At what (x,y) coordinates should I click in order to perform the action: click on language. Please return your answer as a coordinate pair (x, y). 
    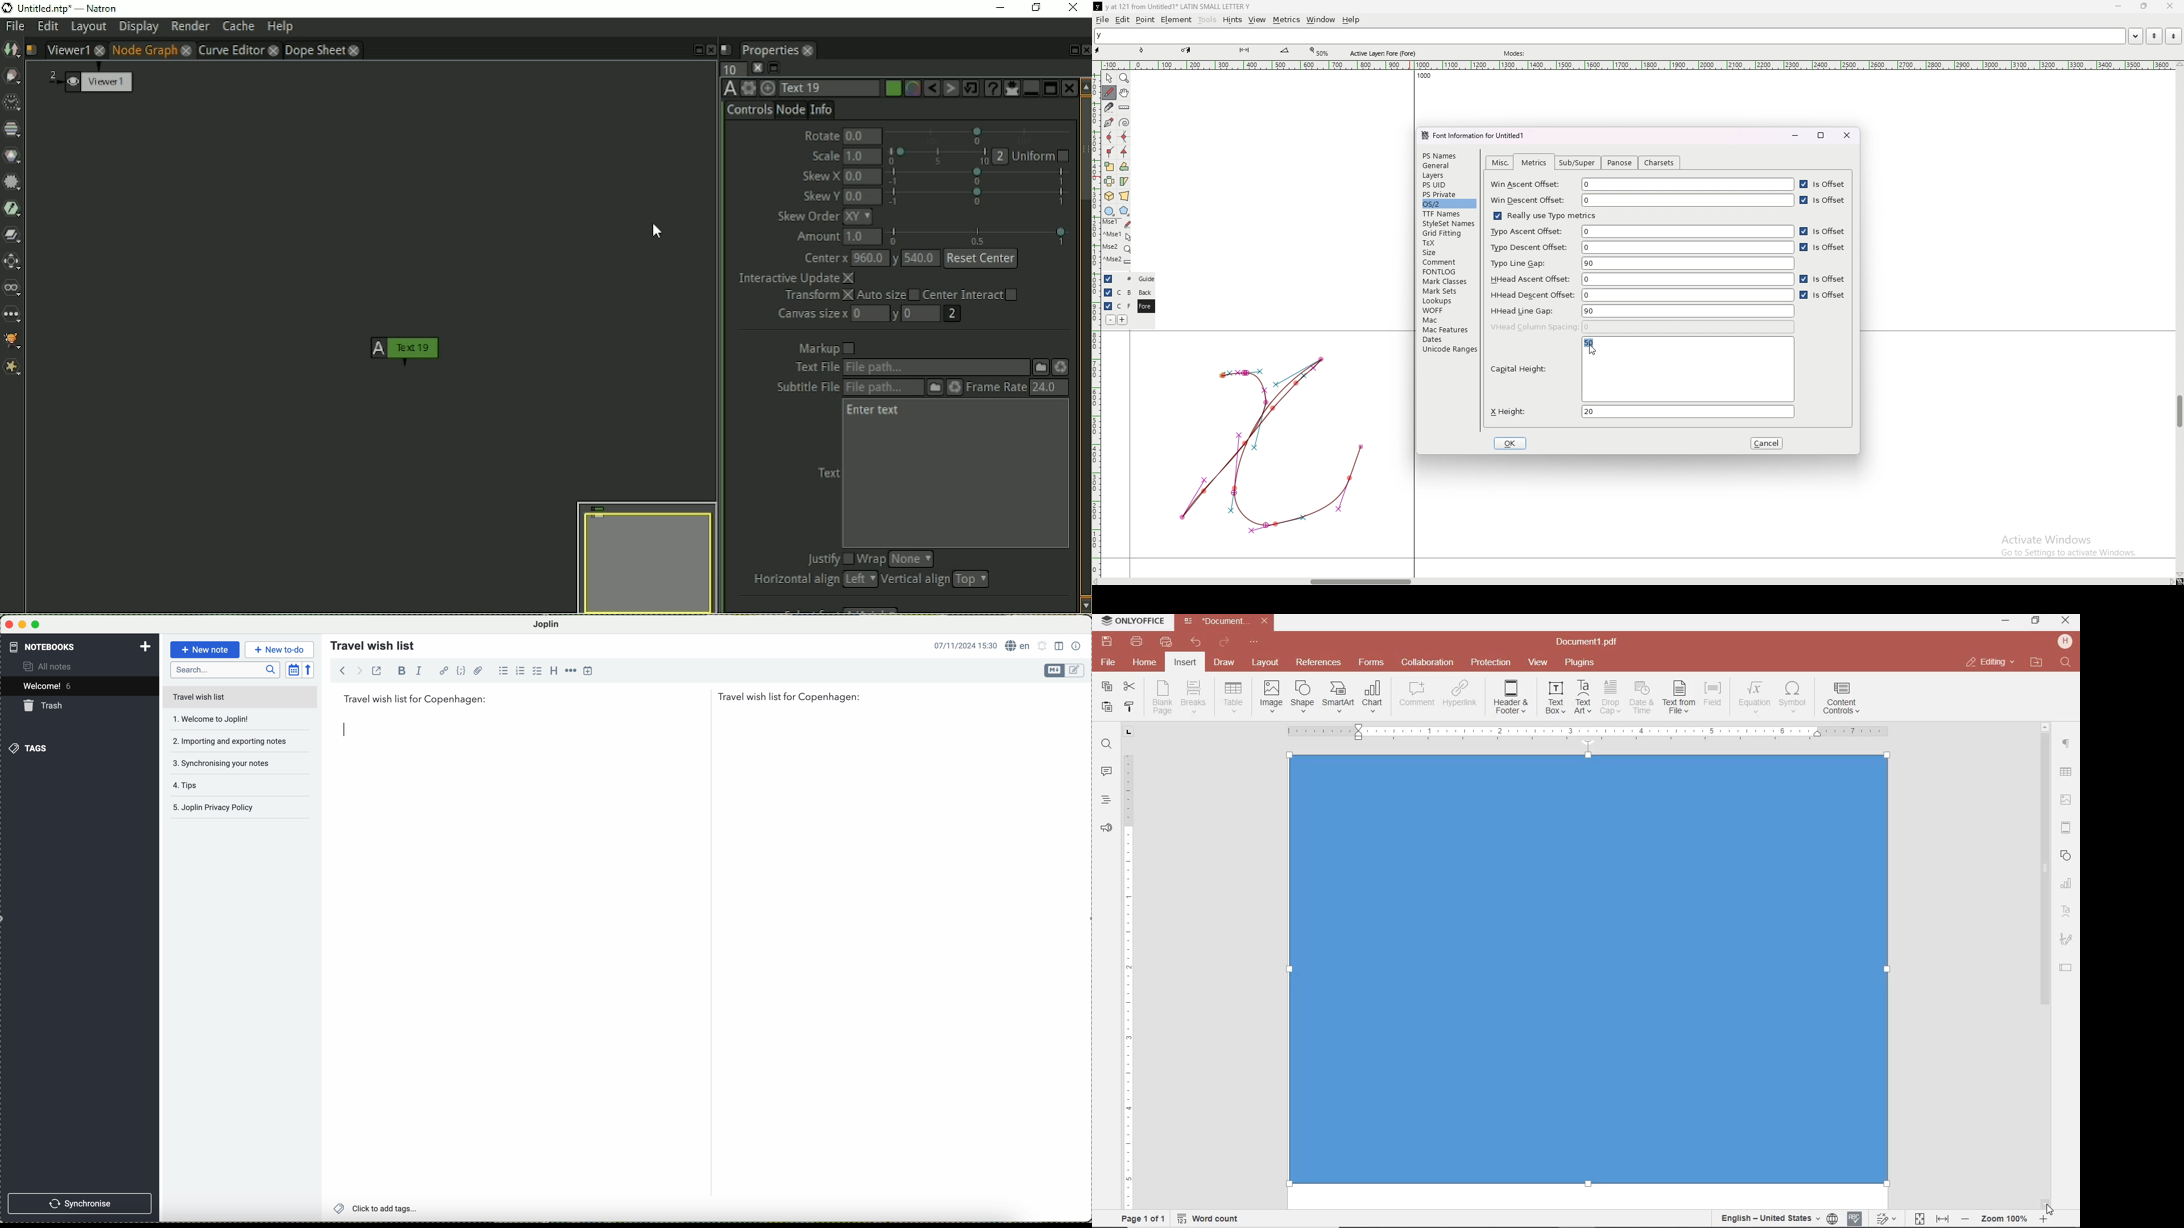
    Looking at the image, I should click on (1018, 646).